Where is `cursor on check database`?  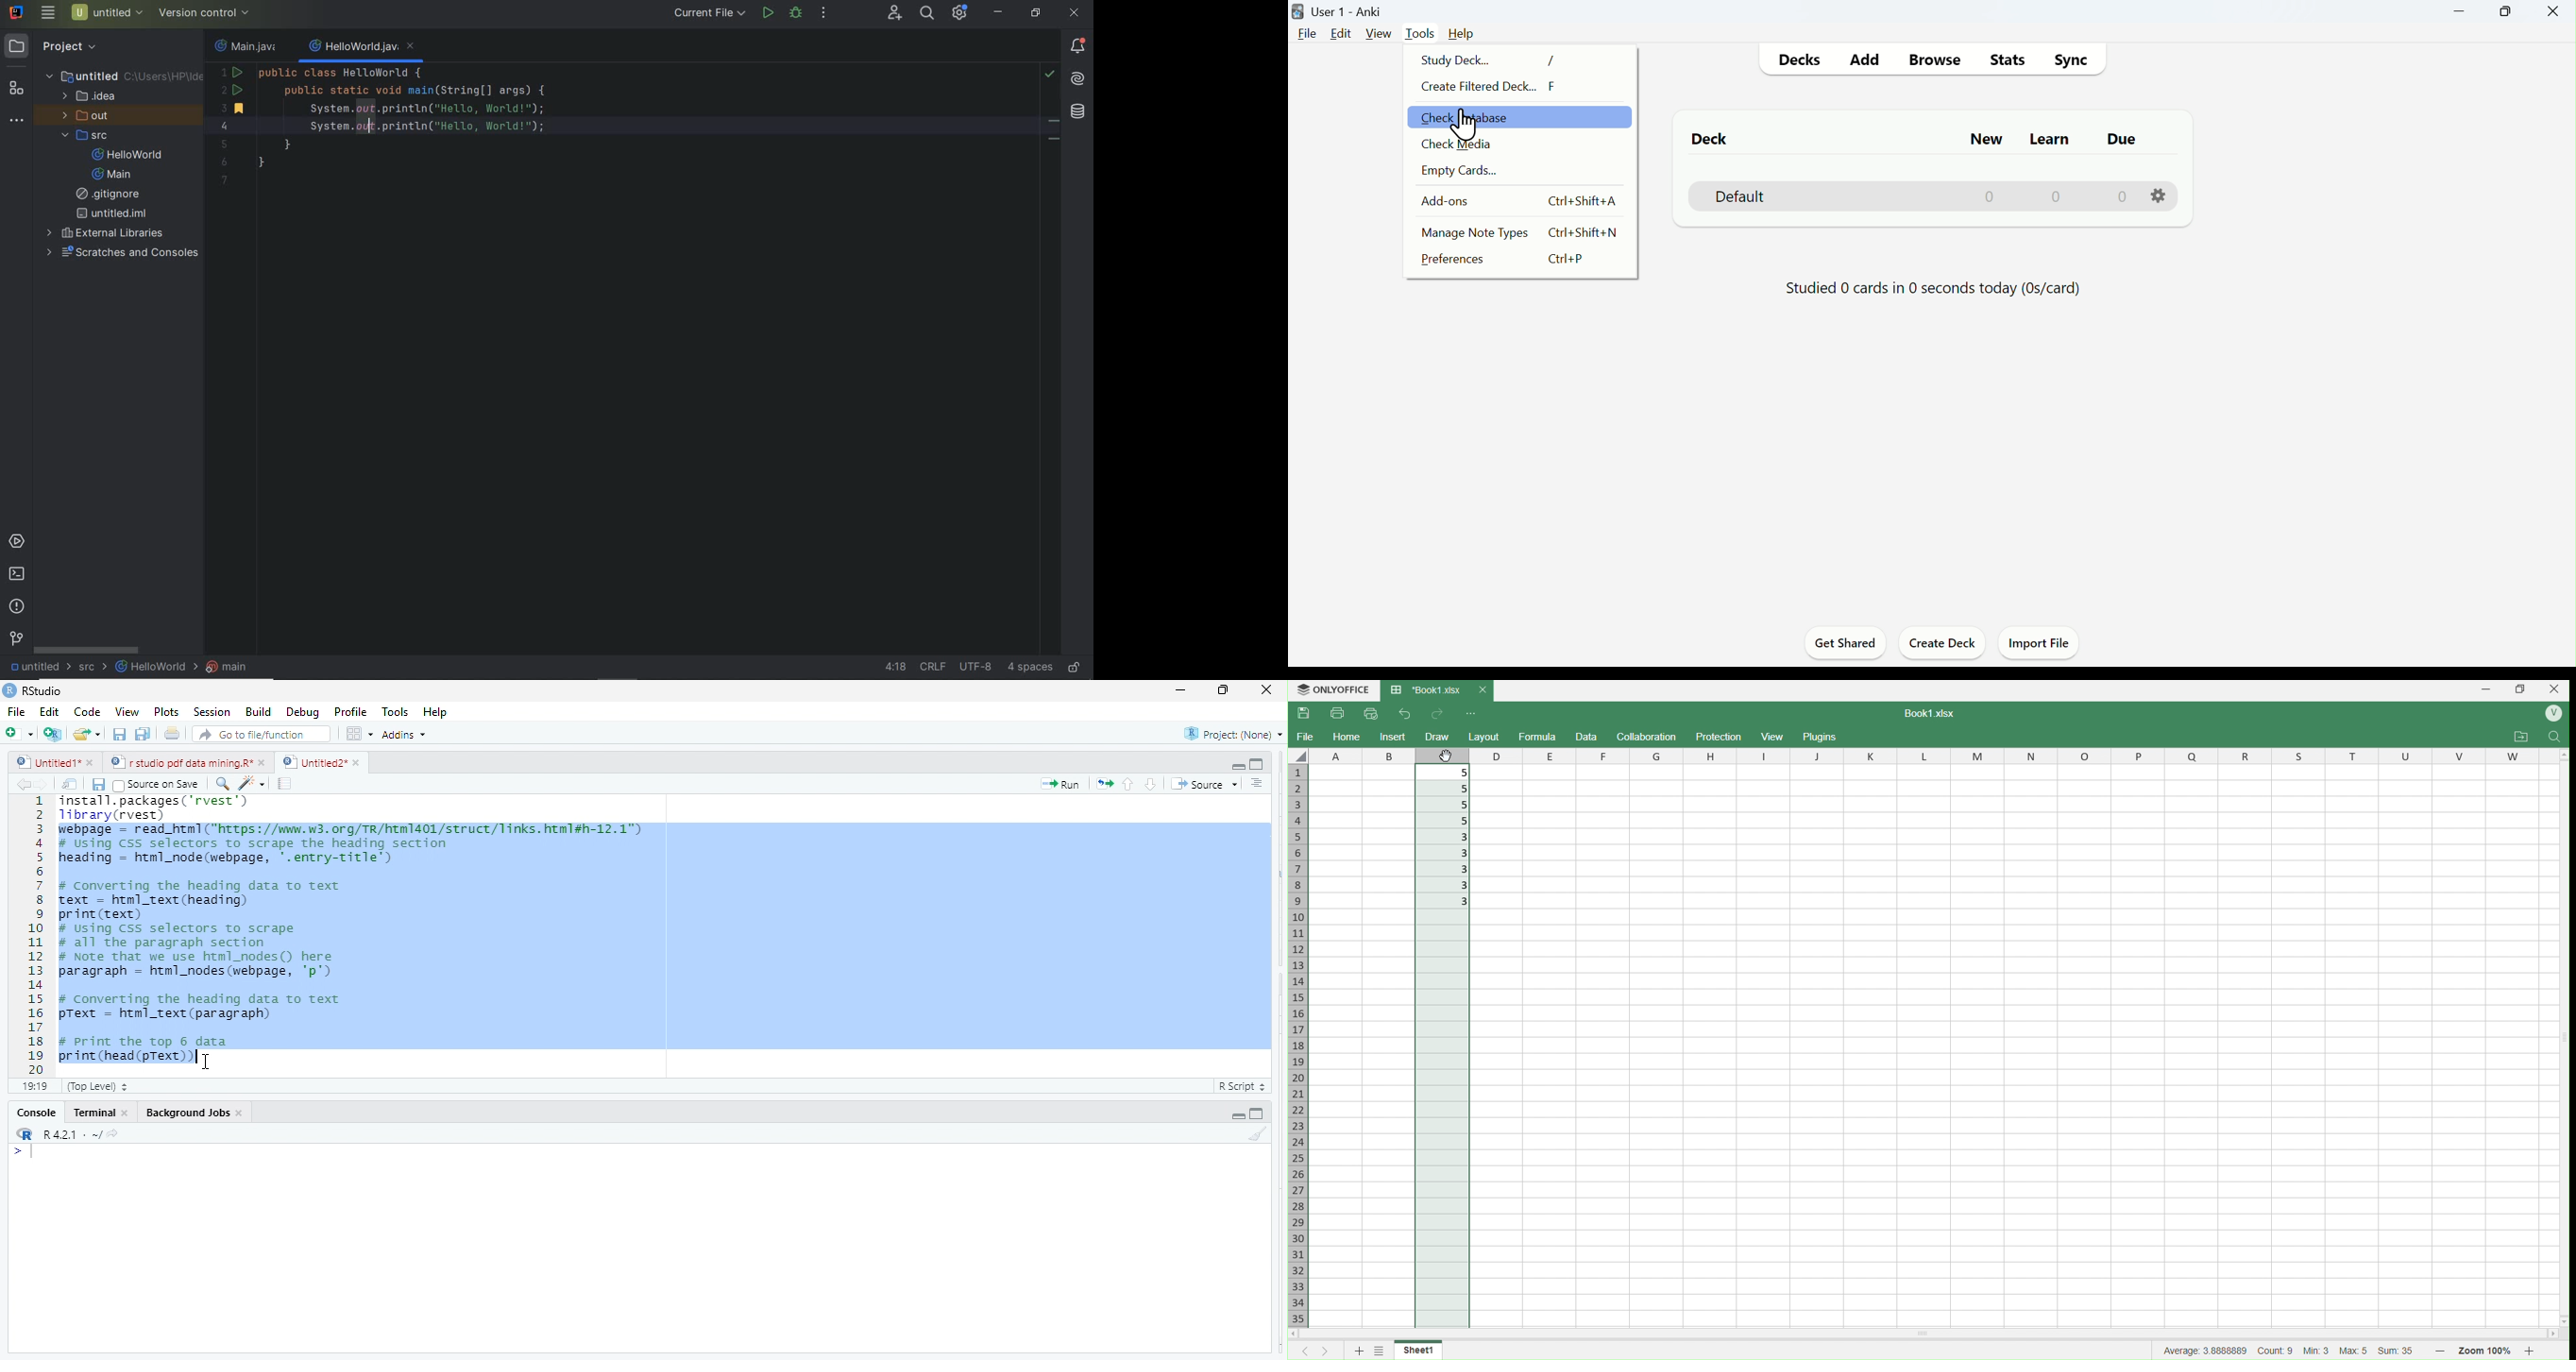
cursor on check database is located at coordinates (1469, 124).